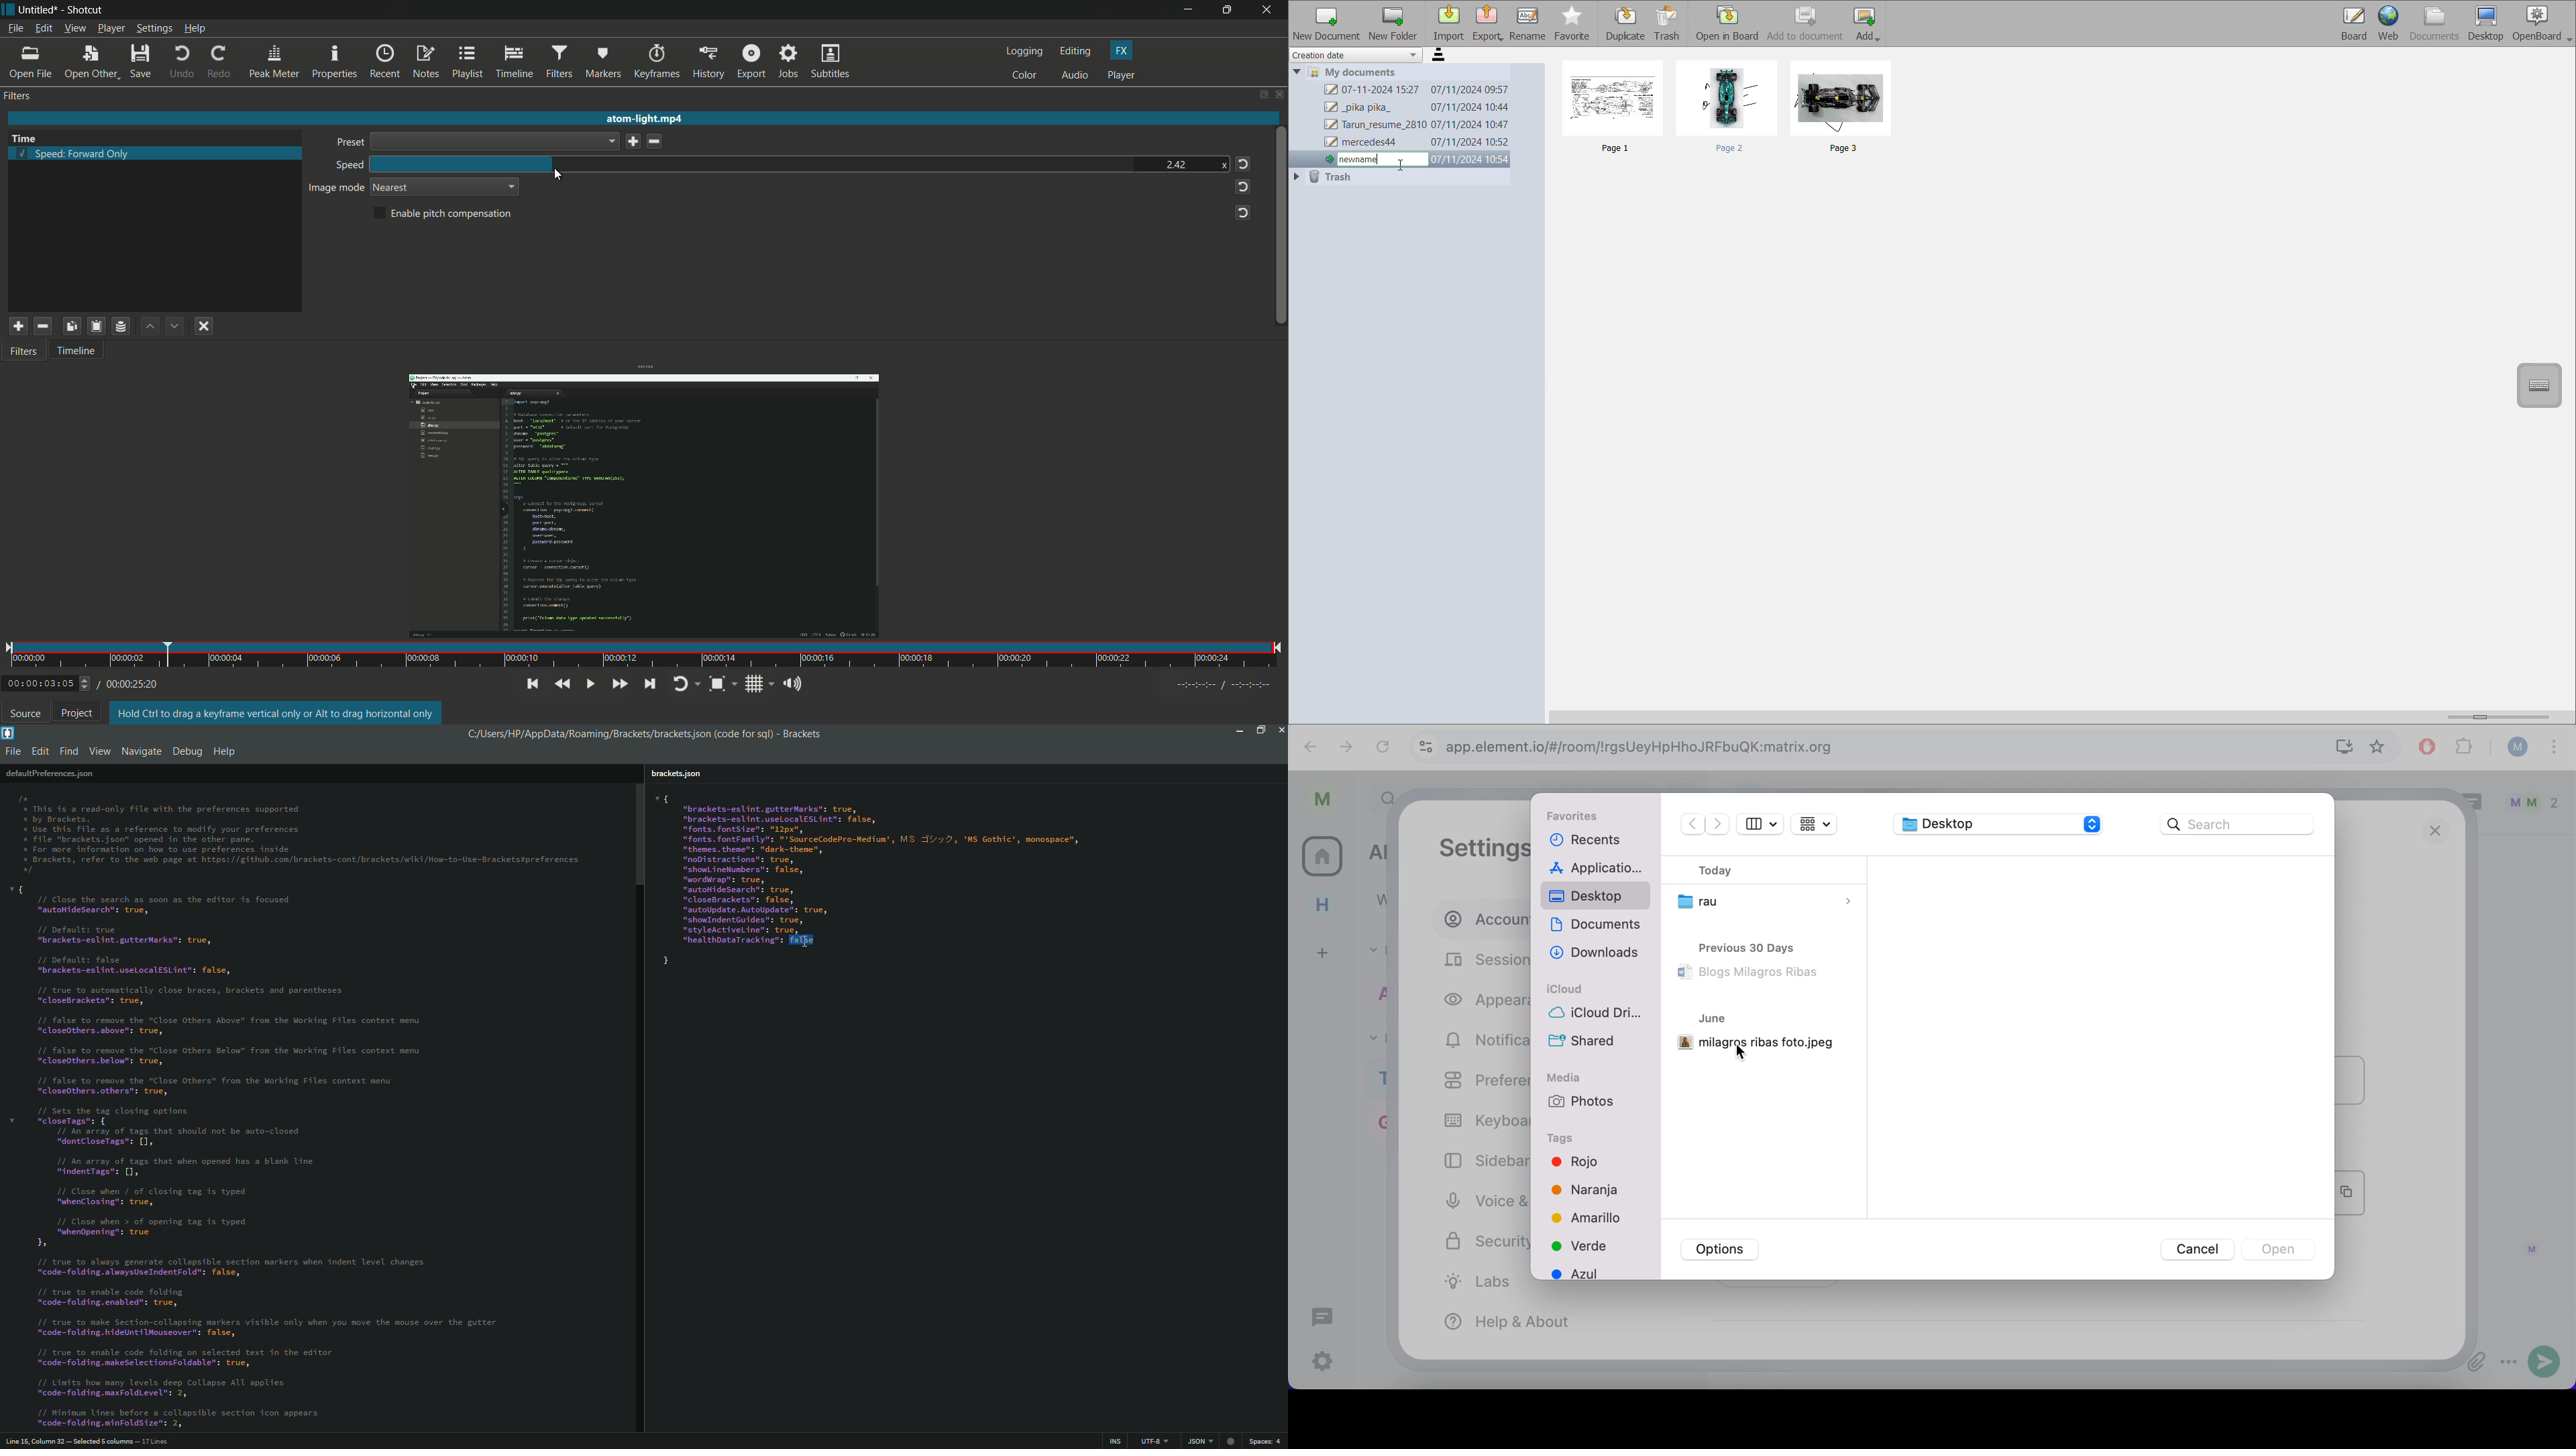 This screenshot has width=2576, height=1456. What do you see at coordinates (1322, 797) in the screenshot?
I see `user` at bounding box center [1322, 797].